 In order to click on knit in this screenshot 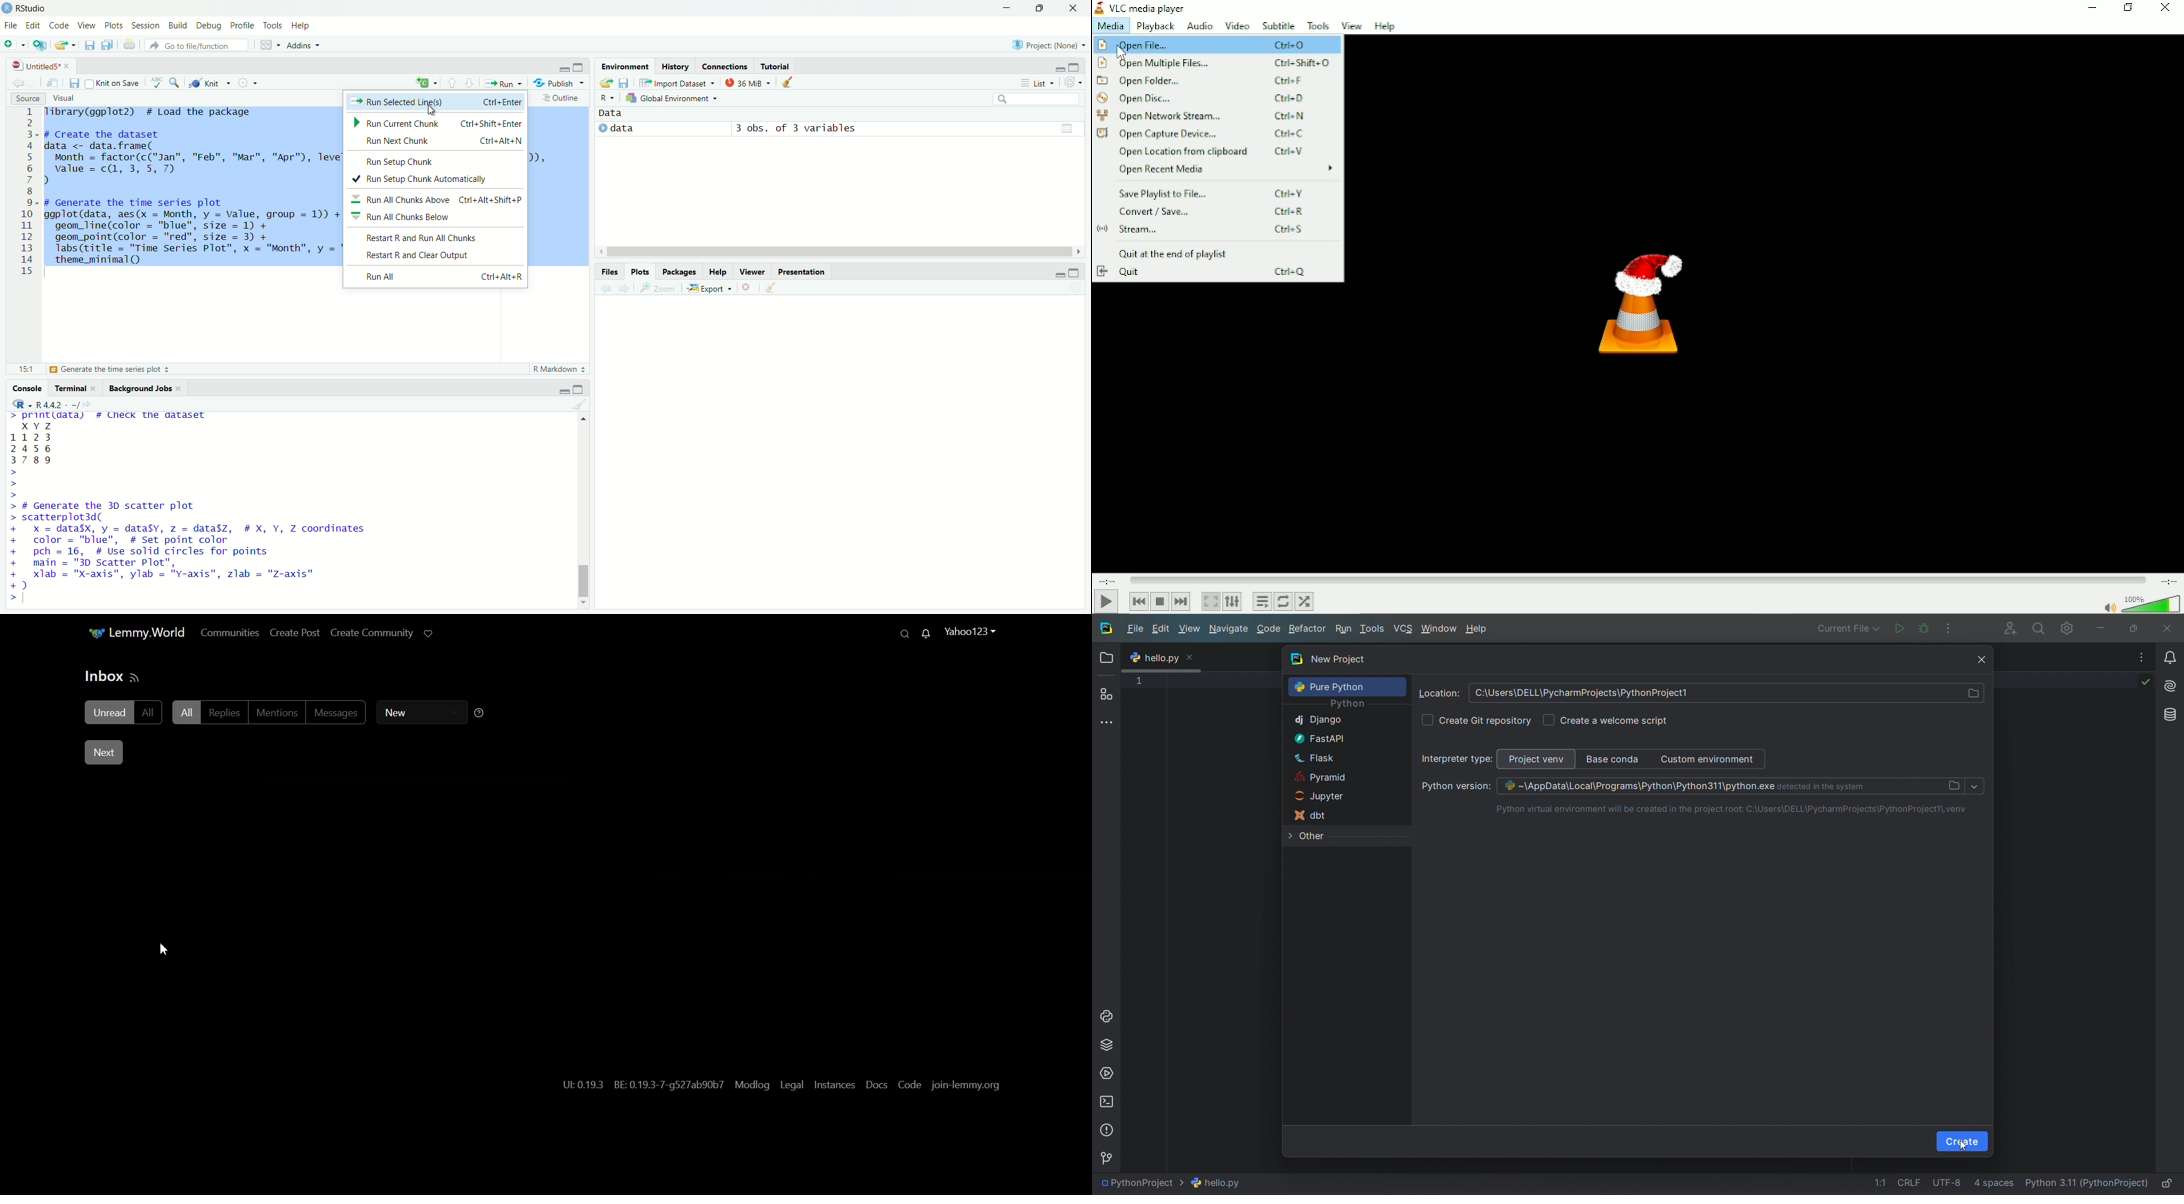, I will do `click(210, 84)`.